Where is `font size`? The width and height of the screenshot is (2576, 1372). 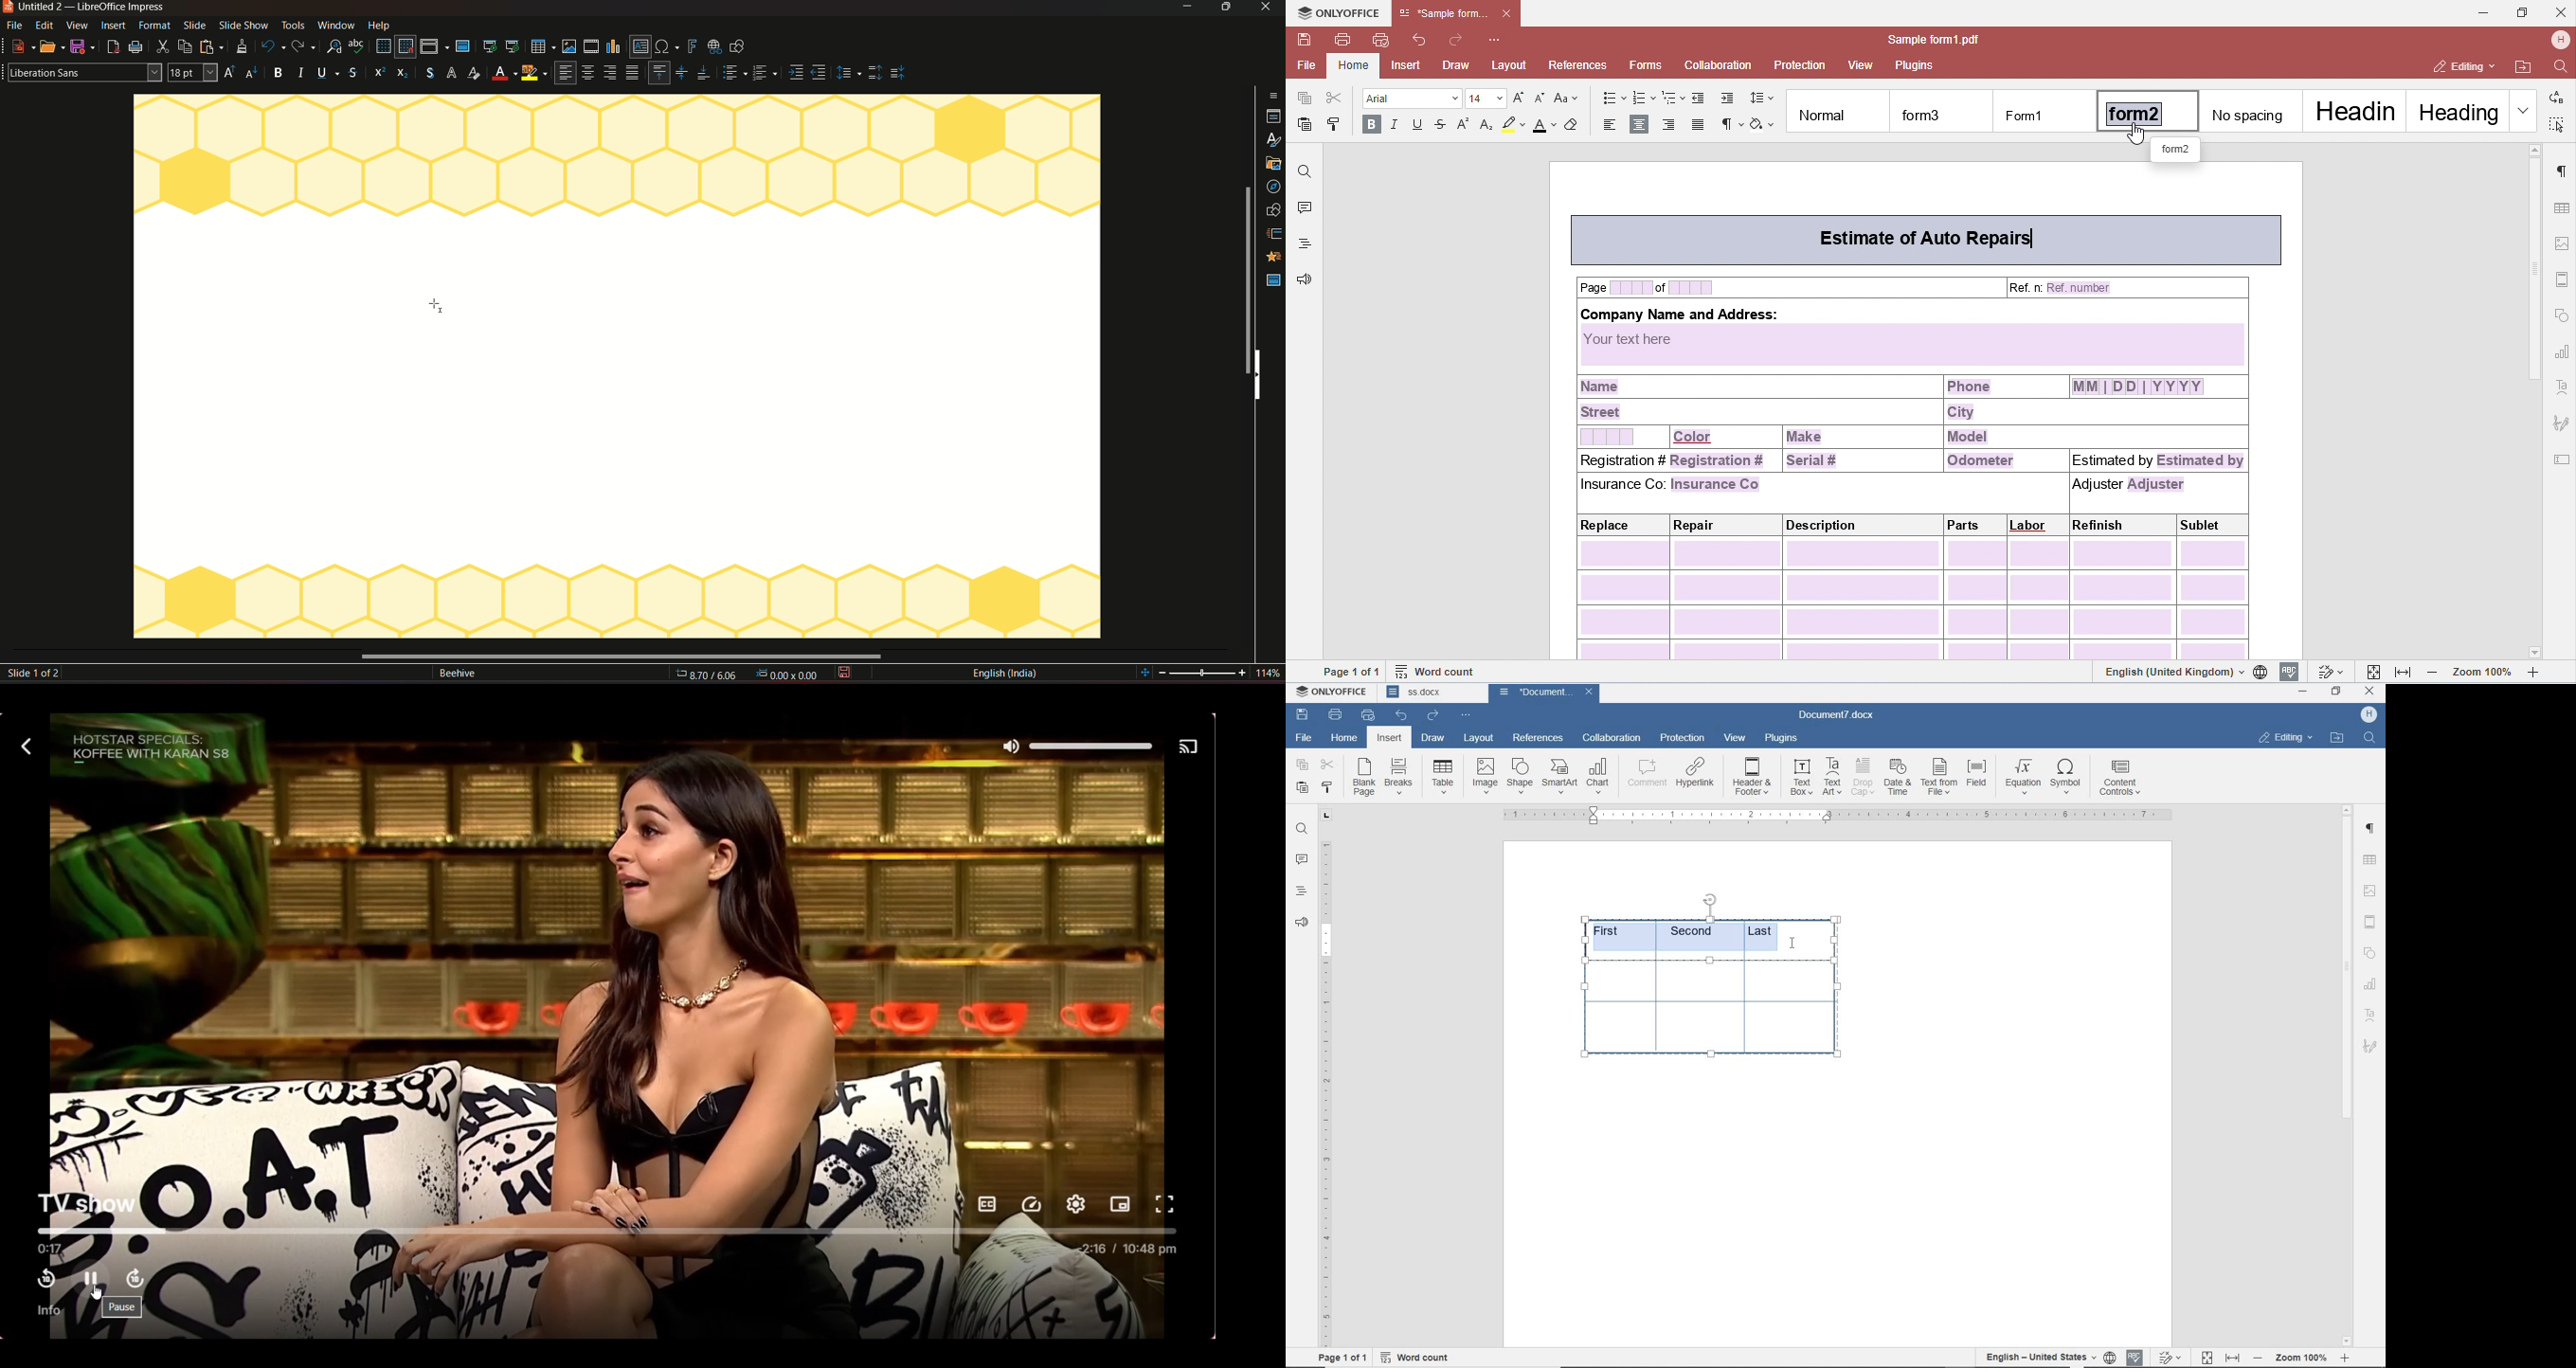
font size is located at coordinates (194, 73).